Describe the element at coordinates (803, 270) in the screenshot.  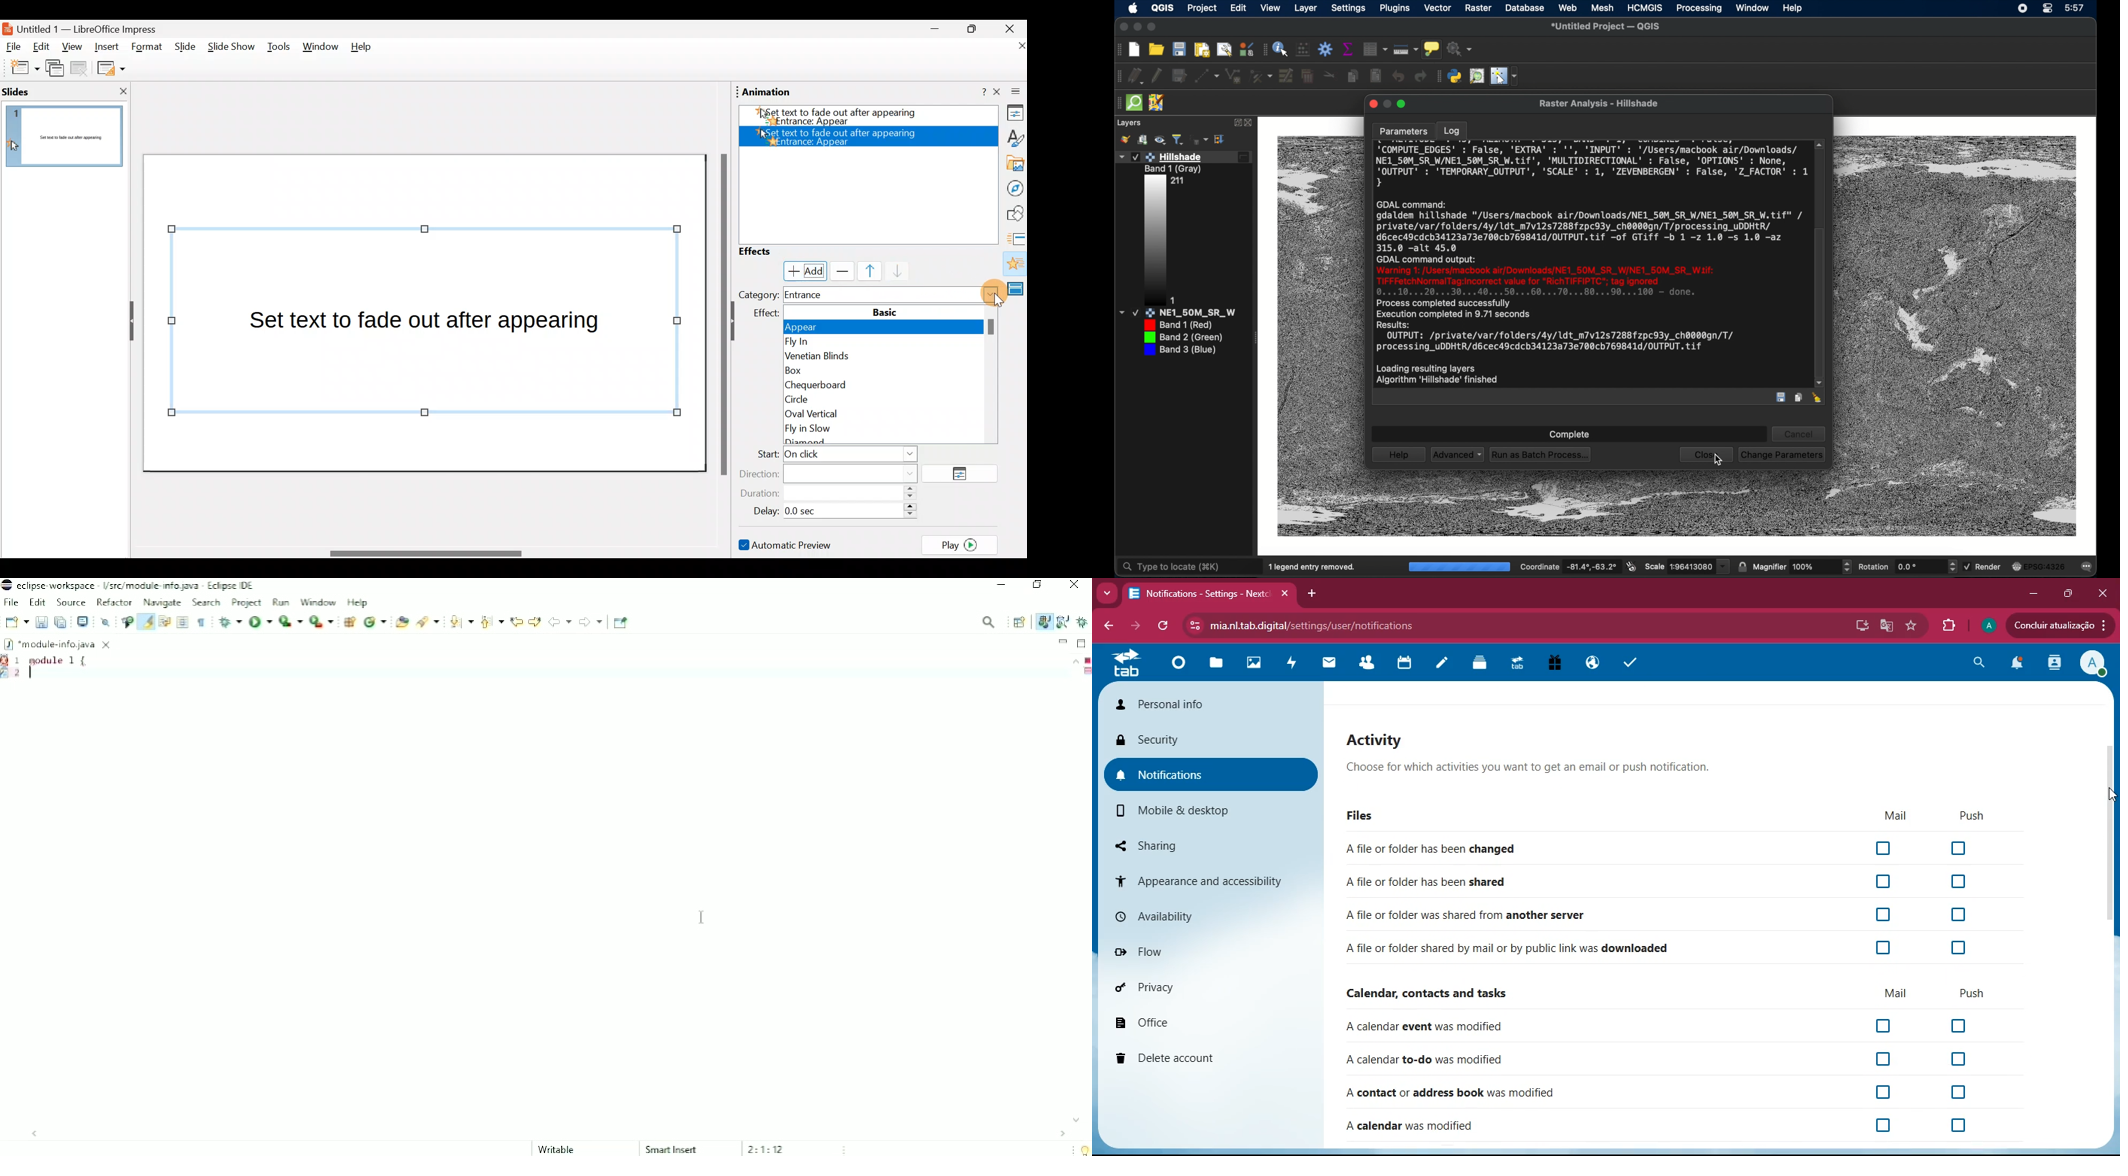
I see `Cursor` at that location.